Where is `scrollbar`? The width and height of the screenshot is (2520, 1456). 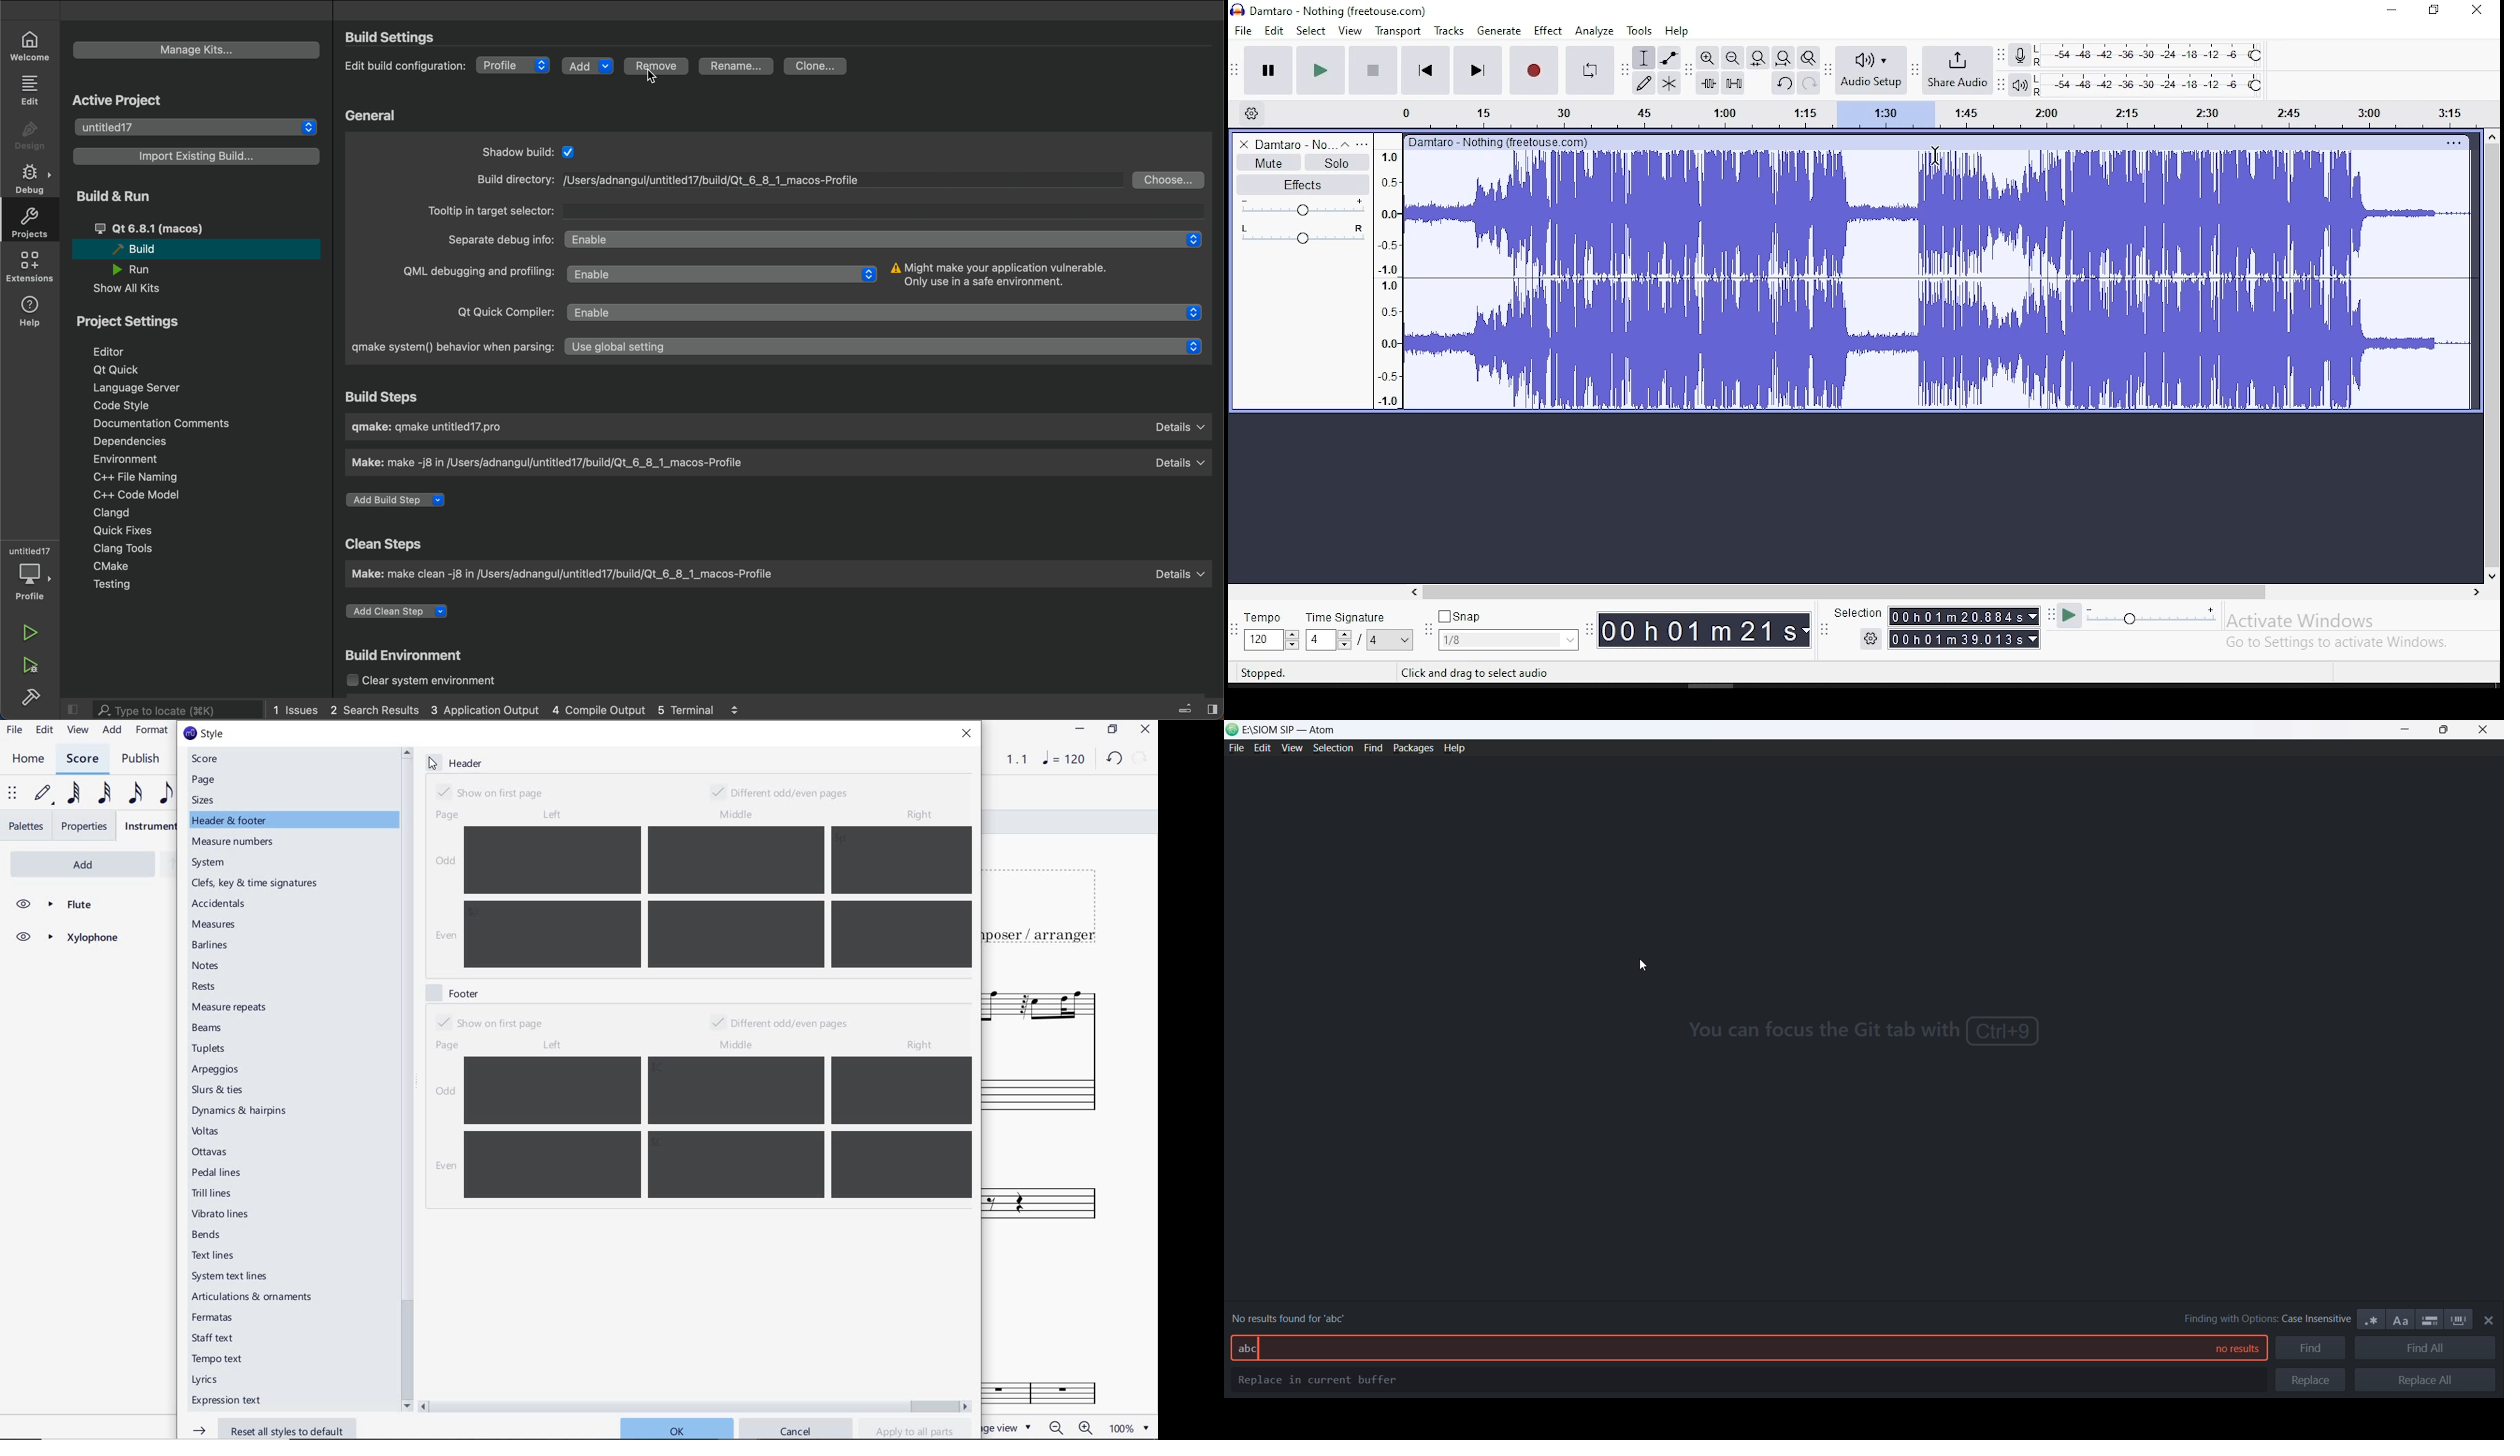 scrollbar is located at coordinates (406, 1079).